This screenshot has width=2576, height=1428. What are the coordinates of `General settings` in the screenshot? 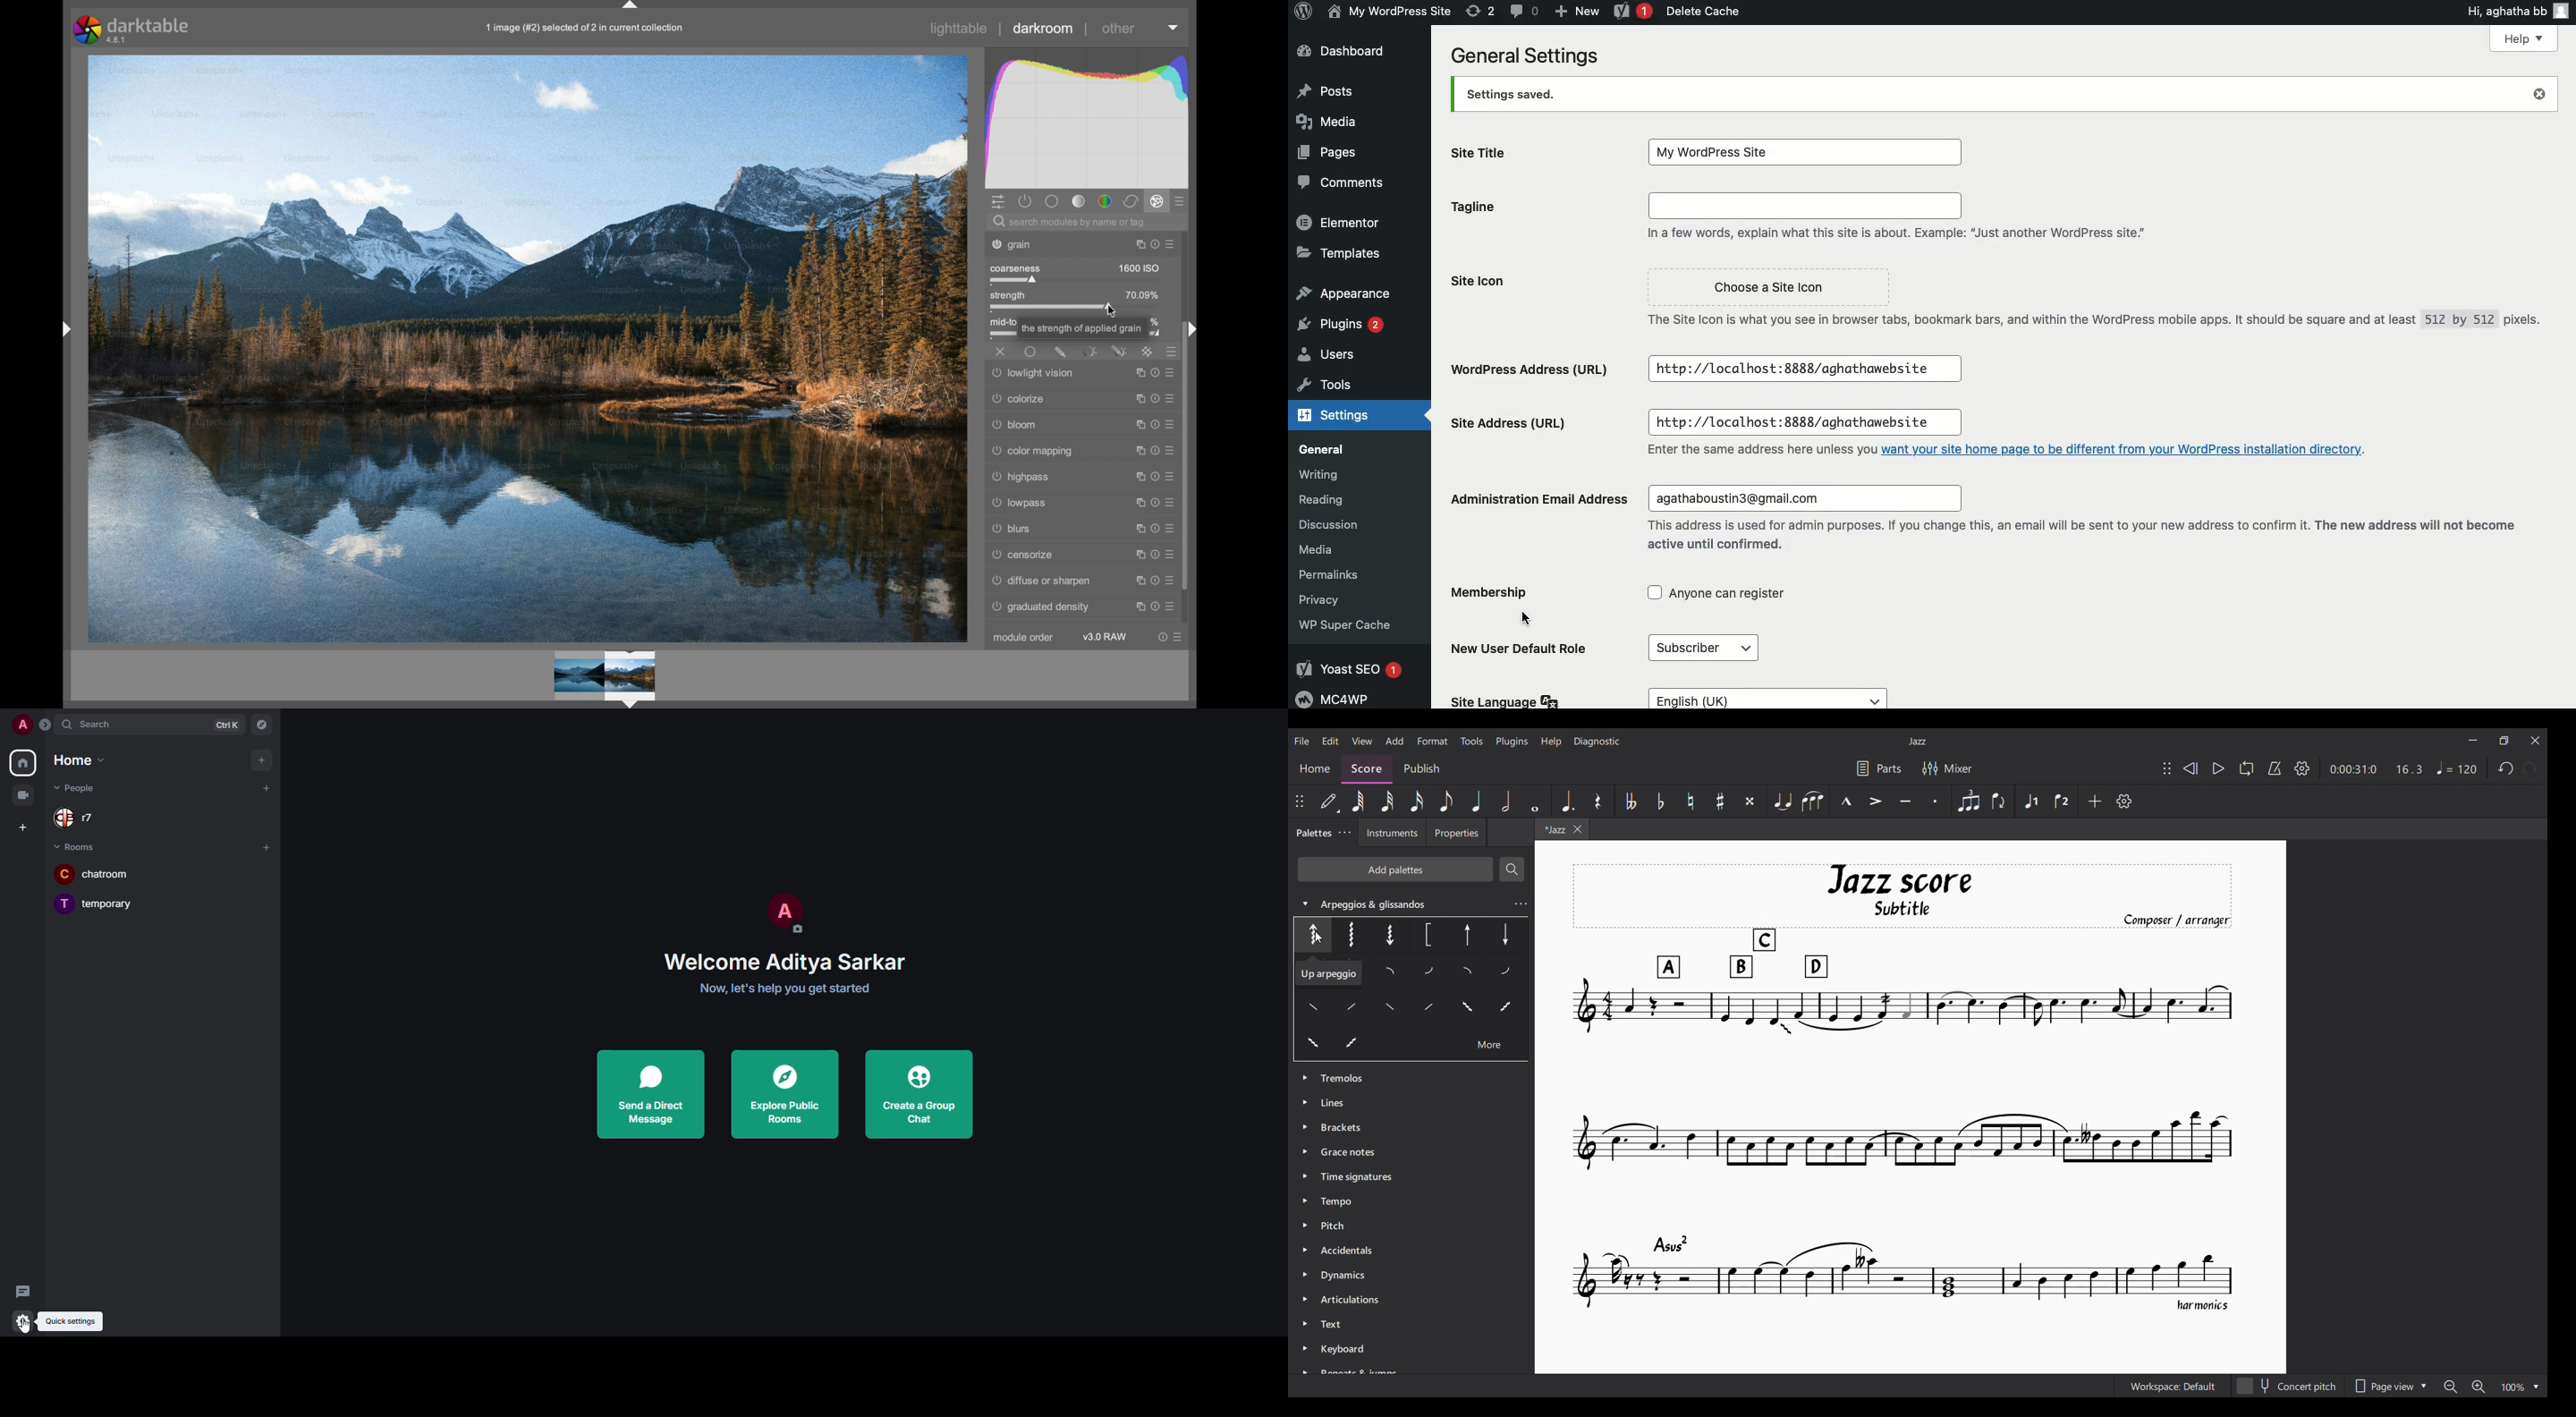 It's located at (1530, 53).